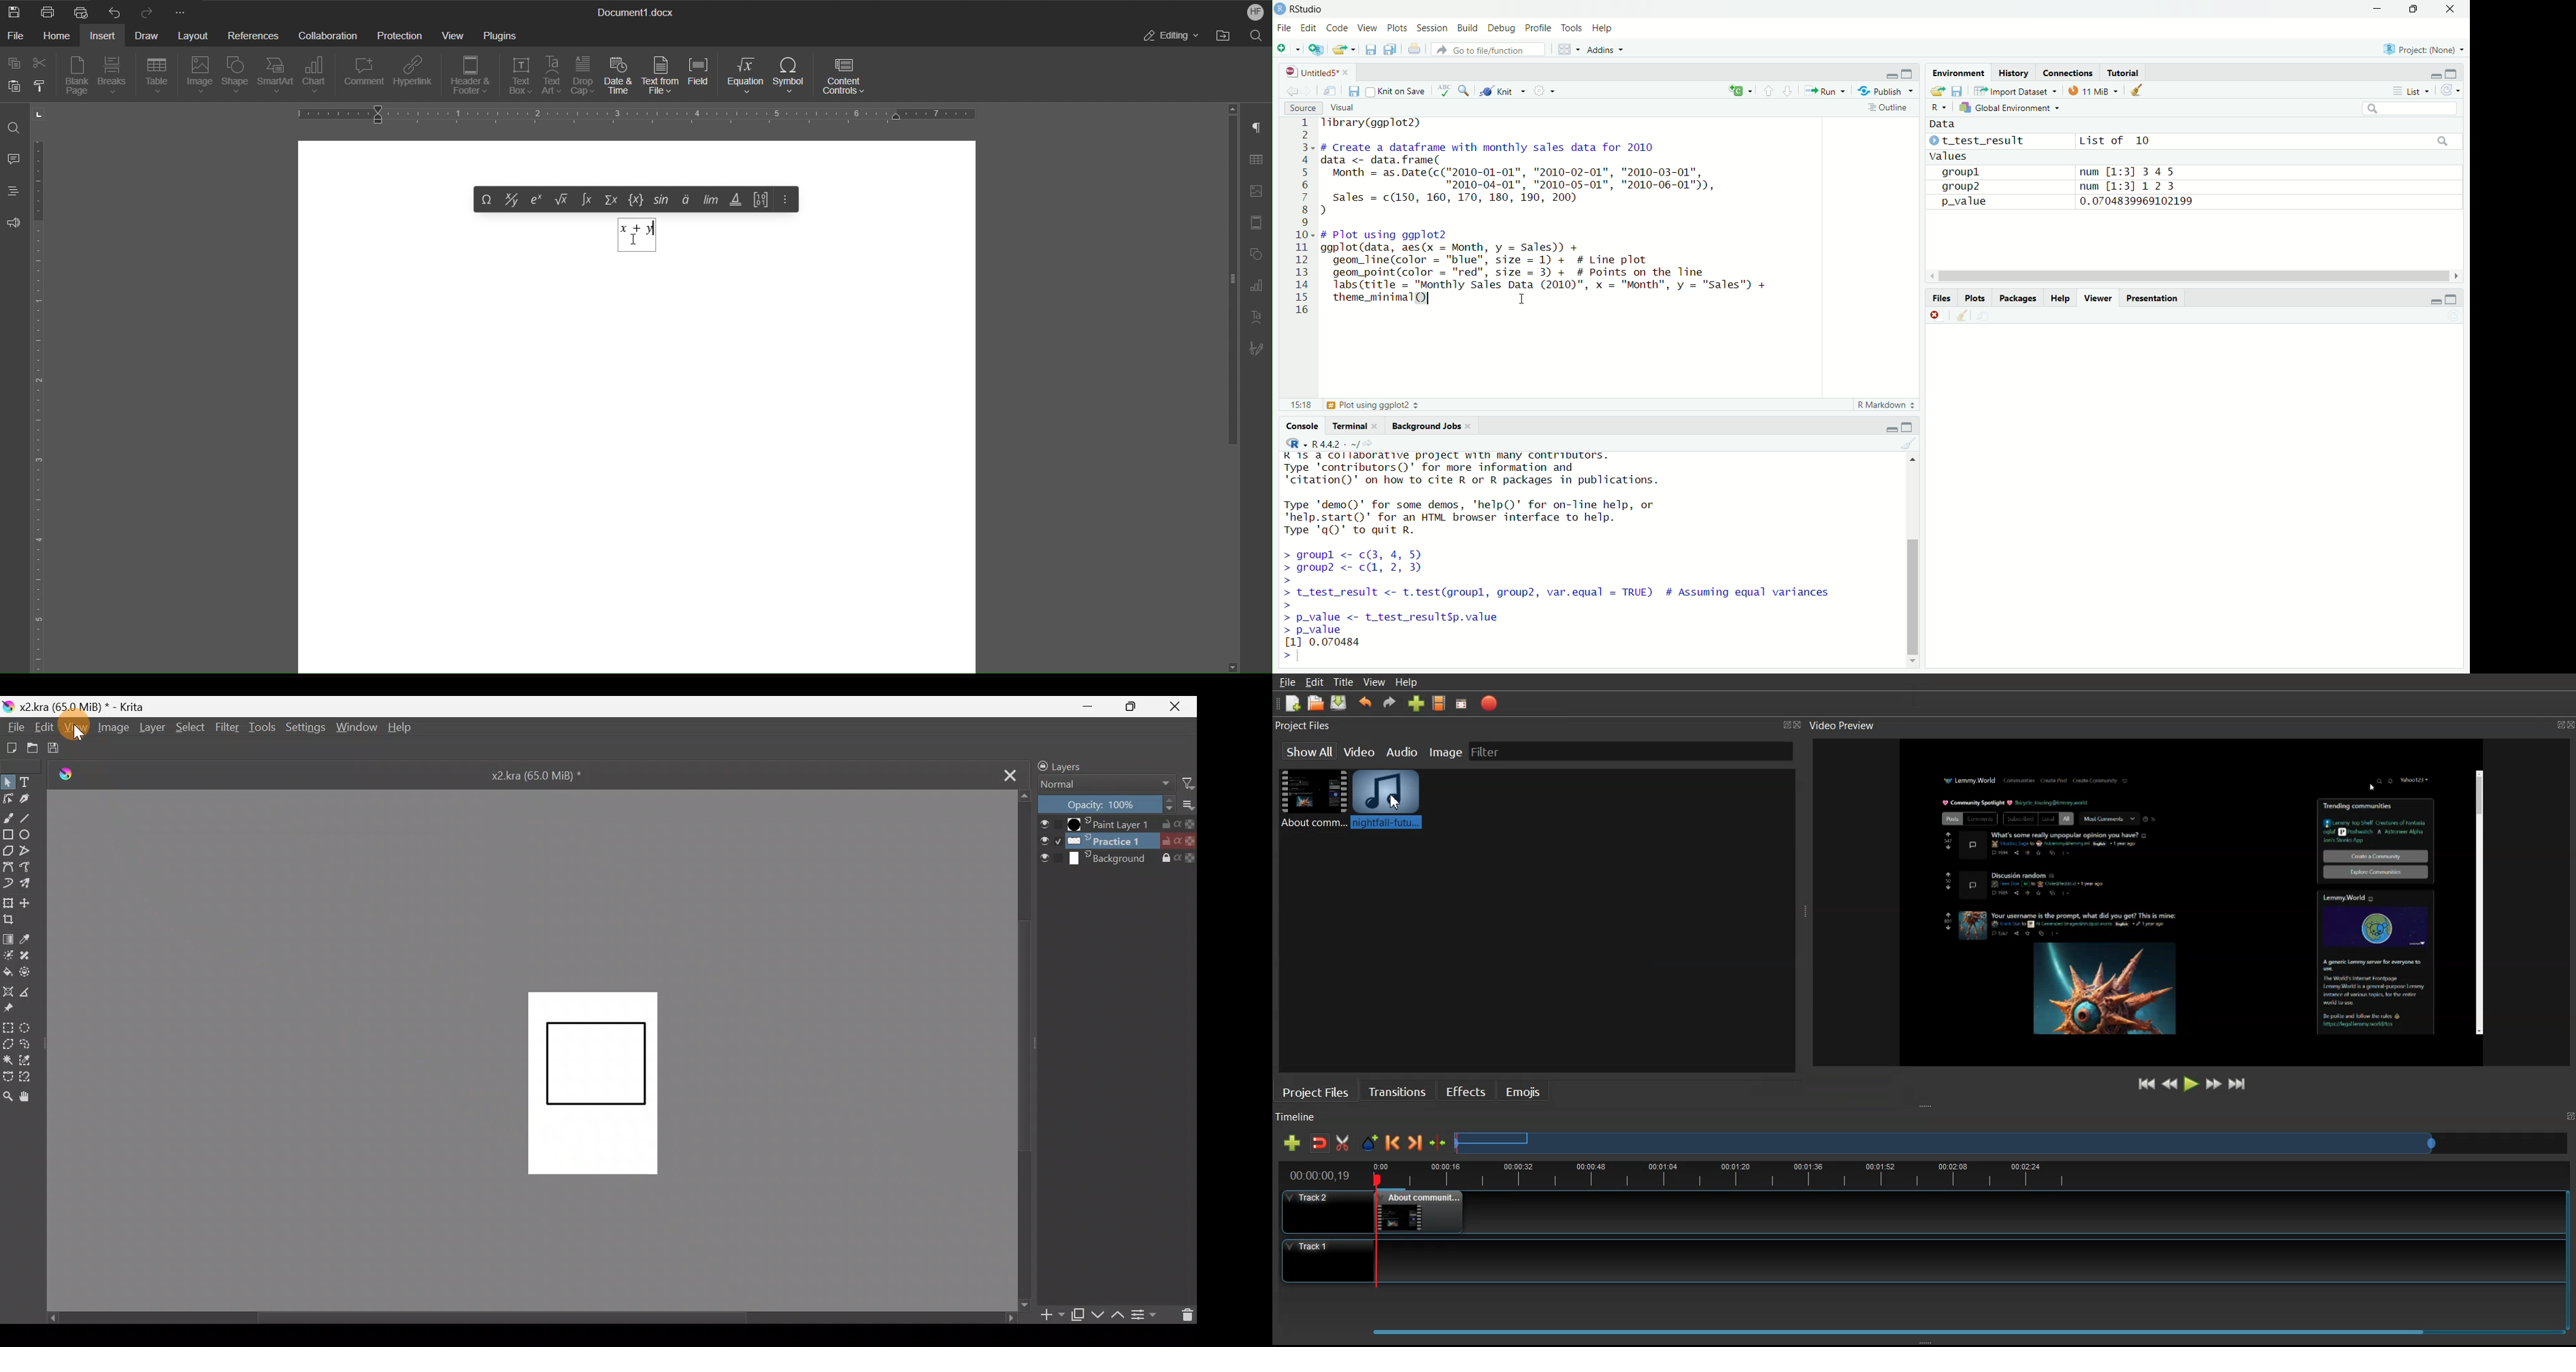  What do you see at coordinates (1353, 91) in the screenshot?
I see `save` at bounding box center [1353, 91].